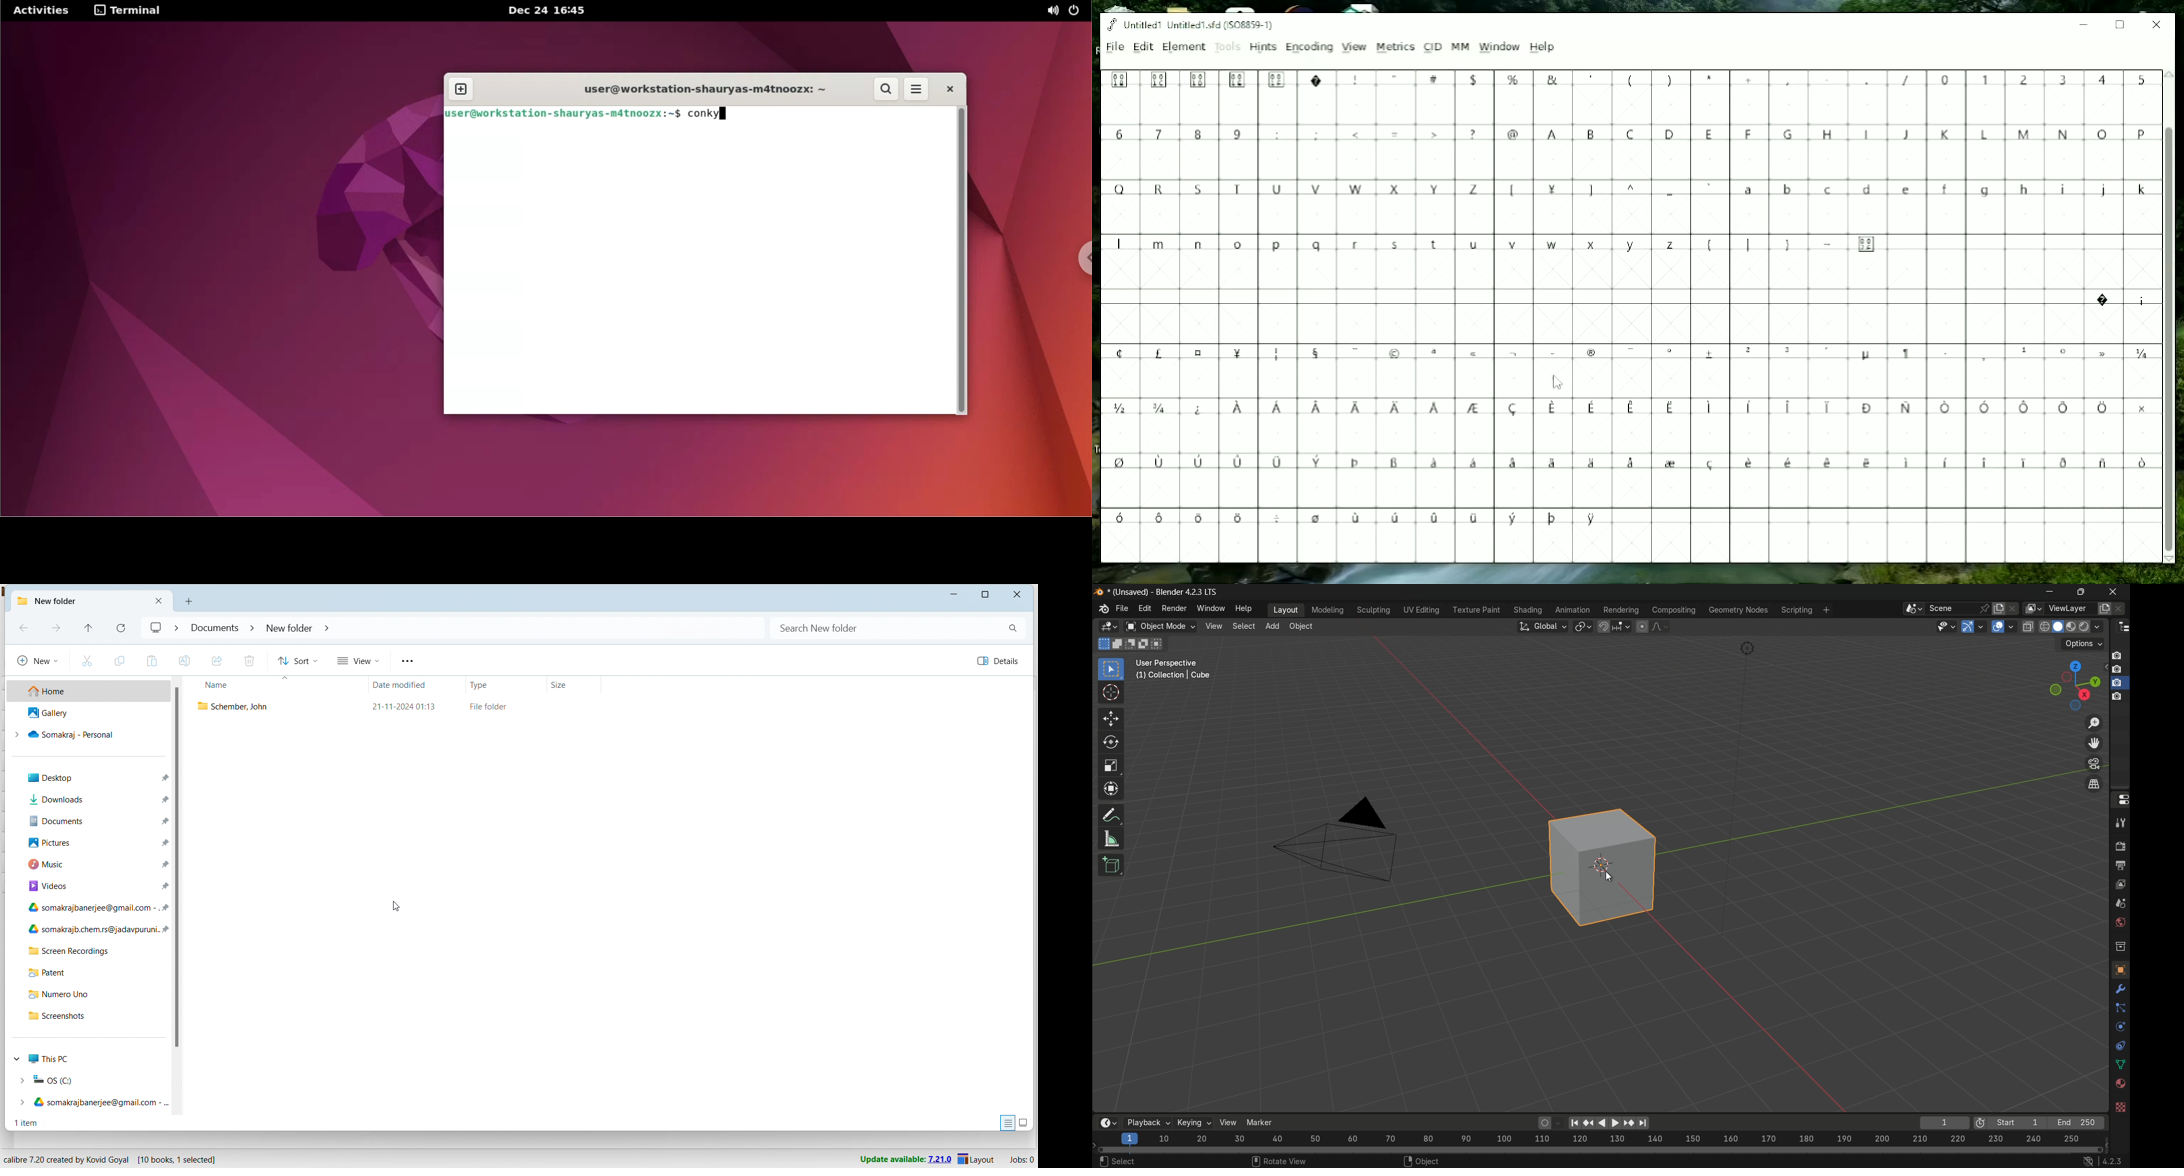 Image resolution: width=2184 pixels, height=1176 pixels. Describe the element at coordinates (30, 1124) in the screenshot. I see `1 item` at that location.